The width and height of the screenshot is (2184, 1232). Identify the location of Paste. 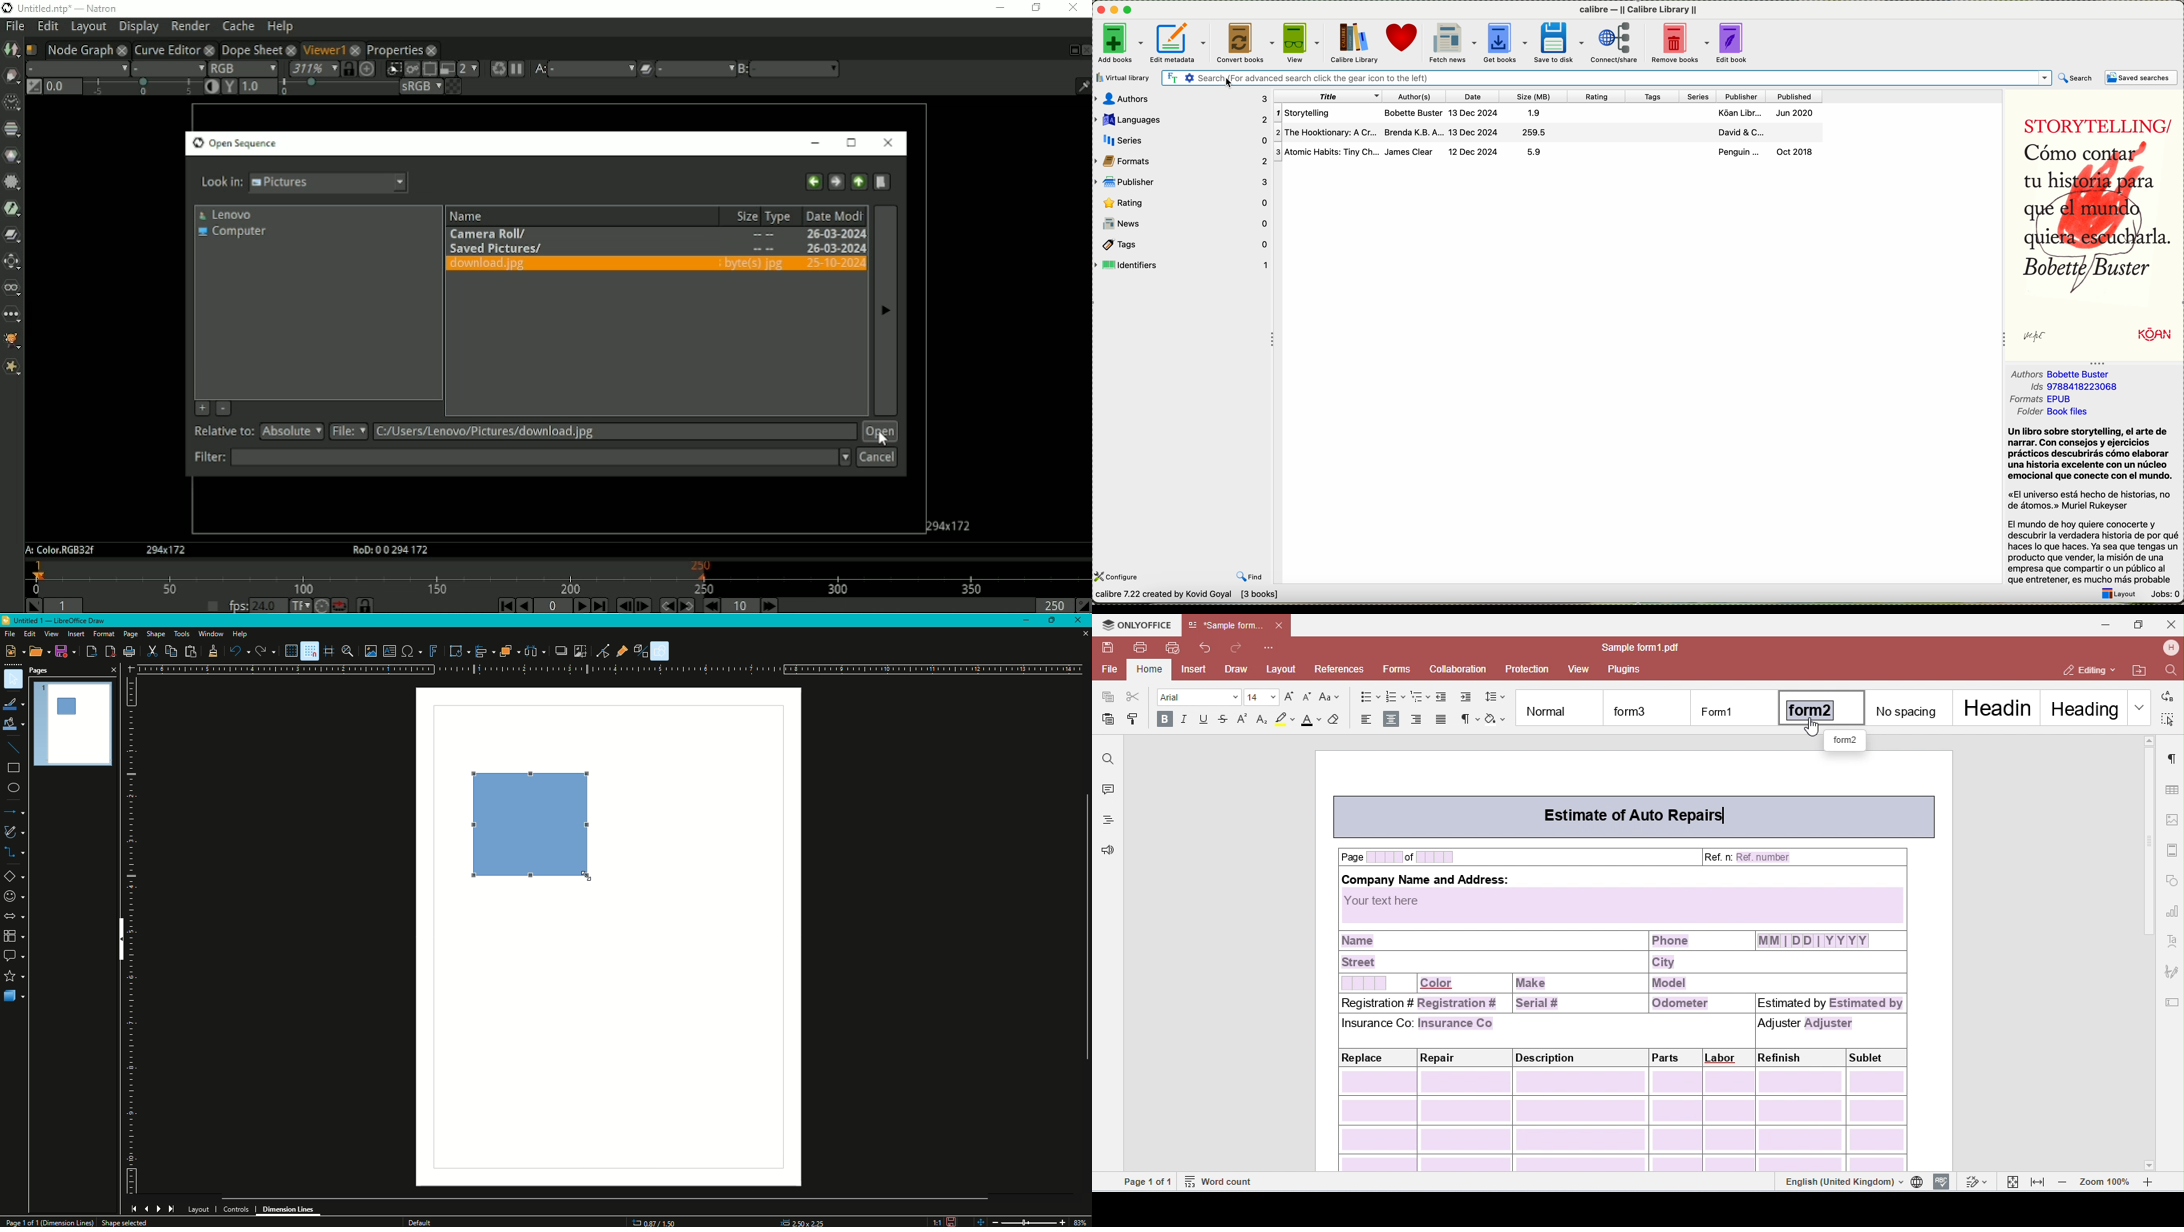
(190, 651).